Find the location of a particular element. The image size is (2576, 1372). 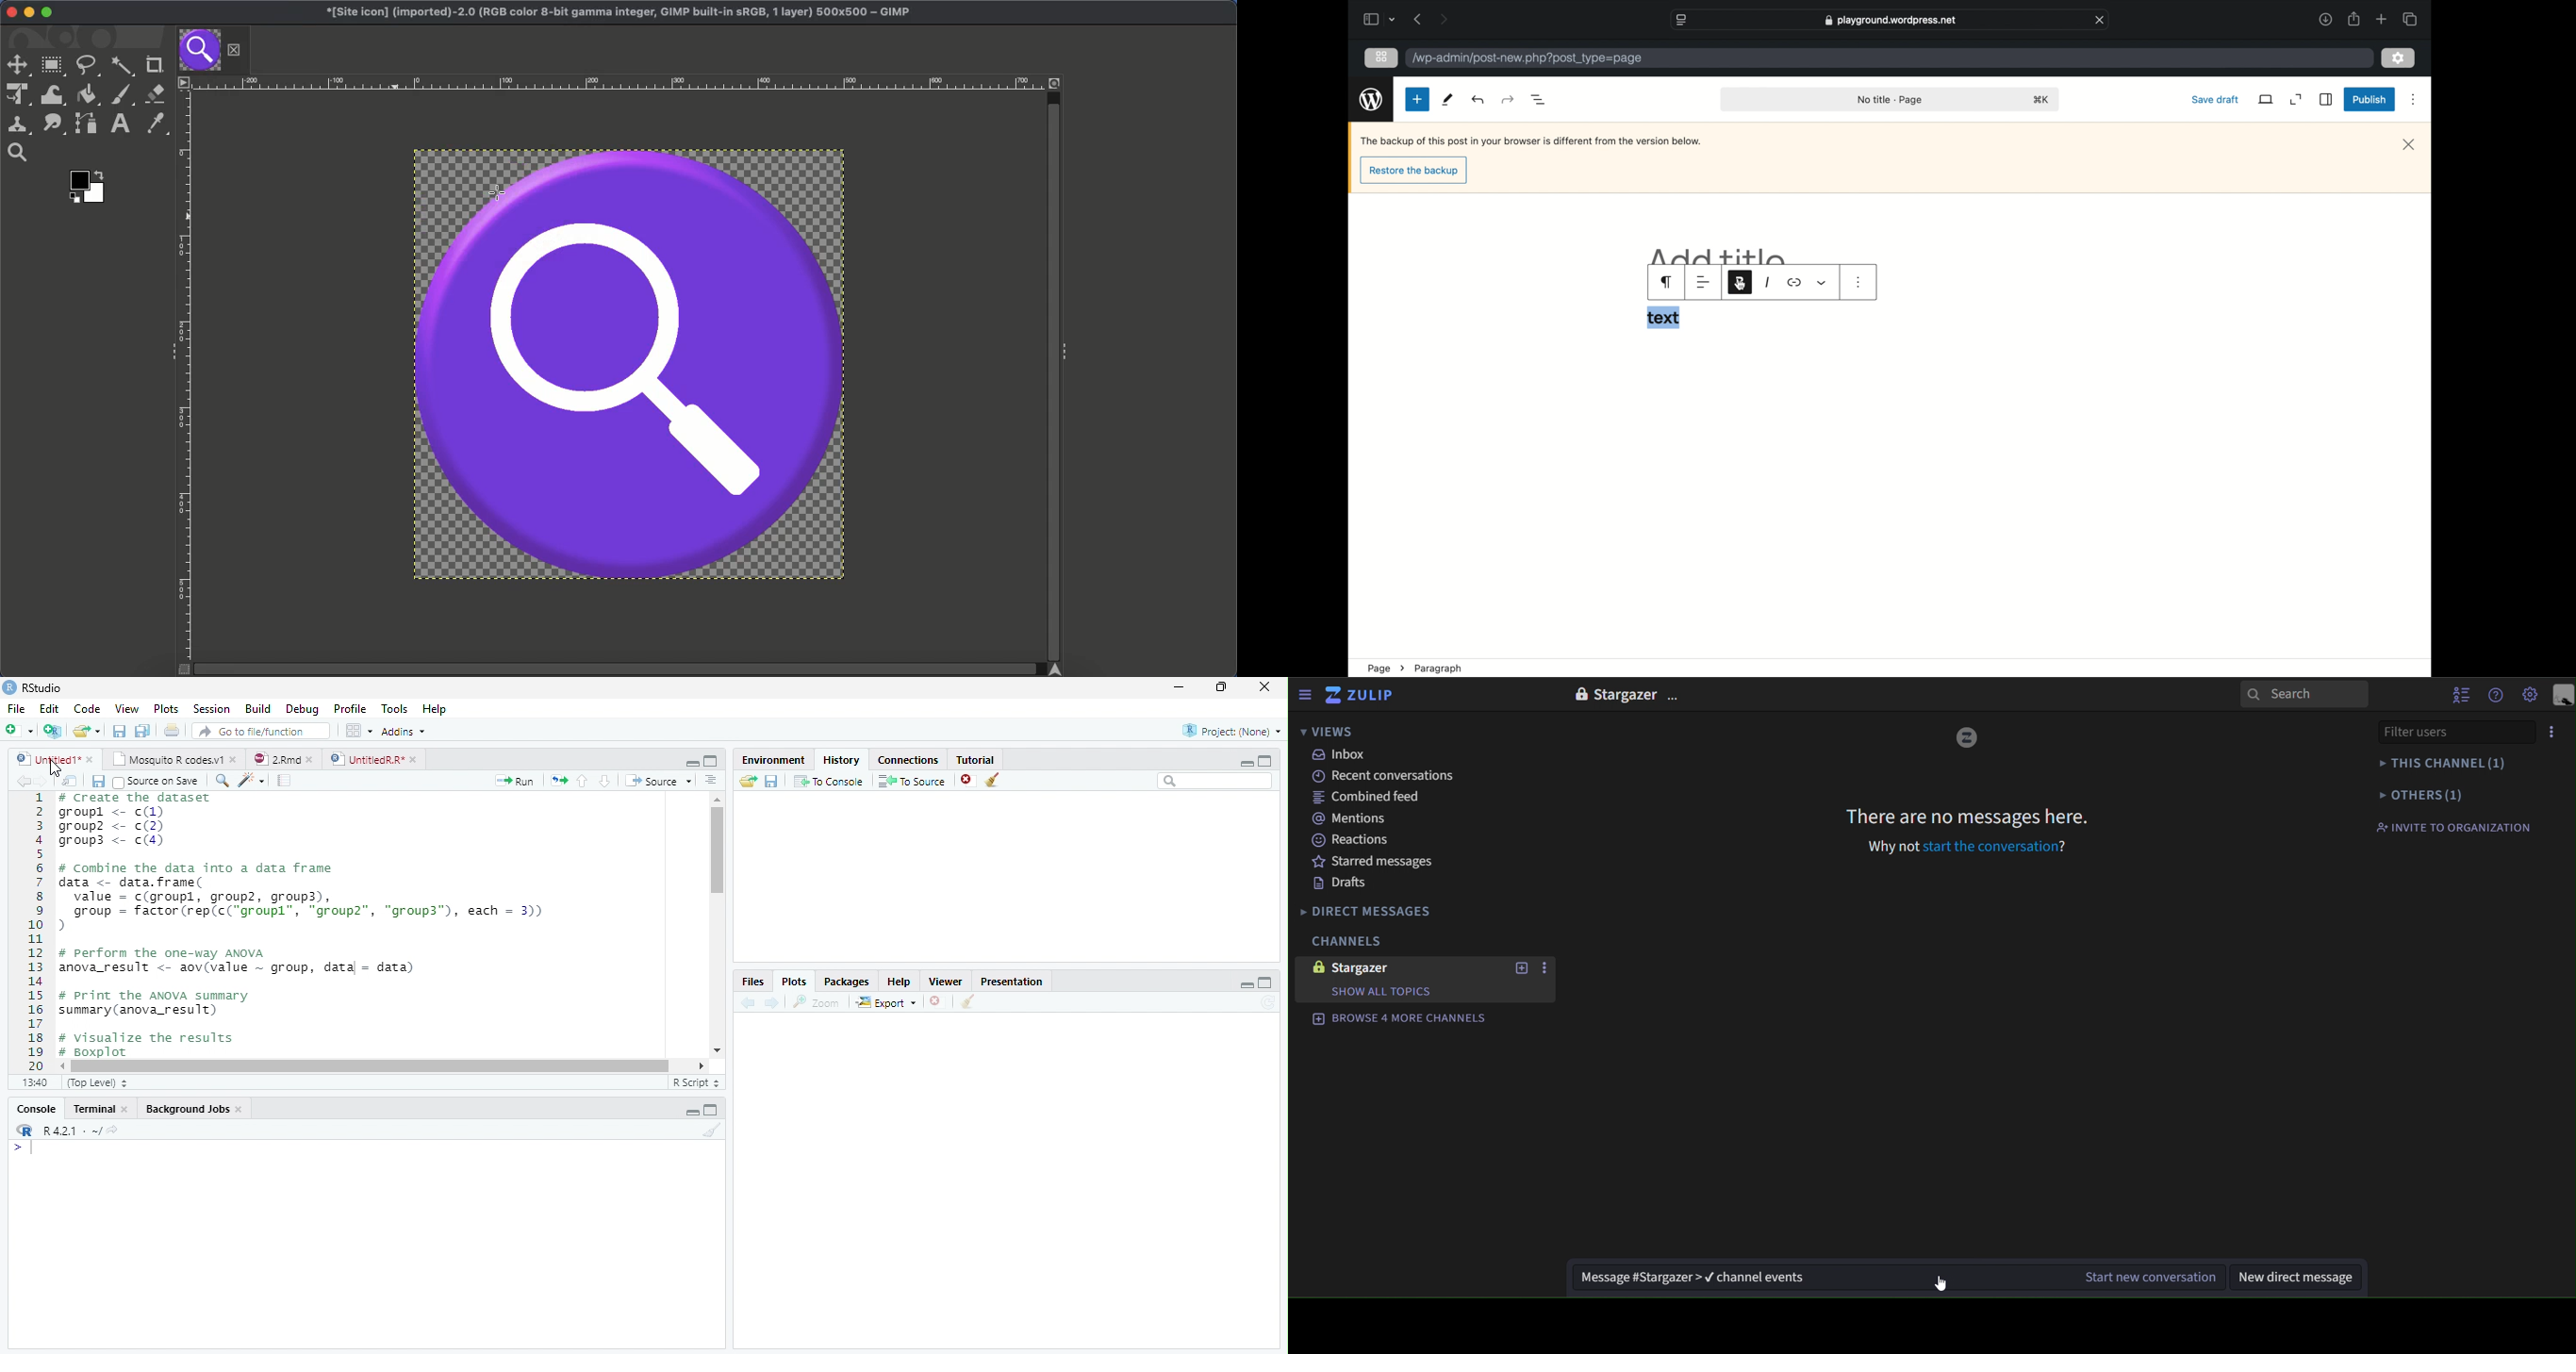

Zoom In is located at coordinates (221, 782).